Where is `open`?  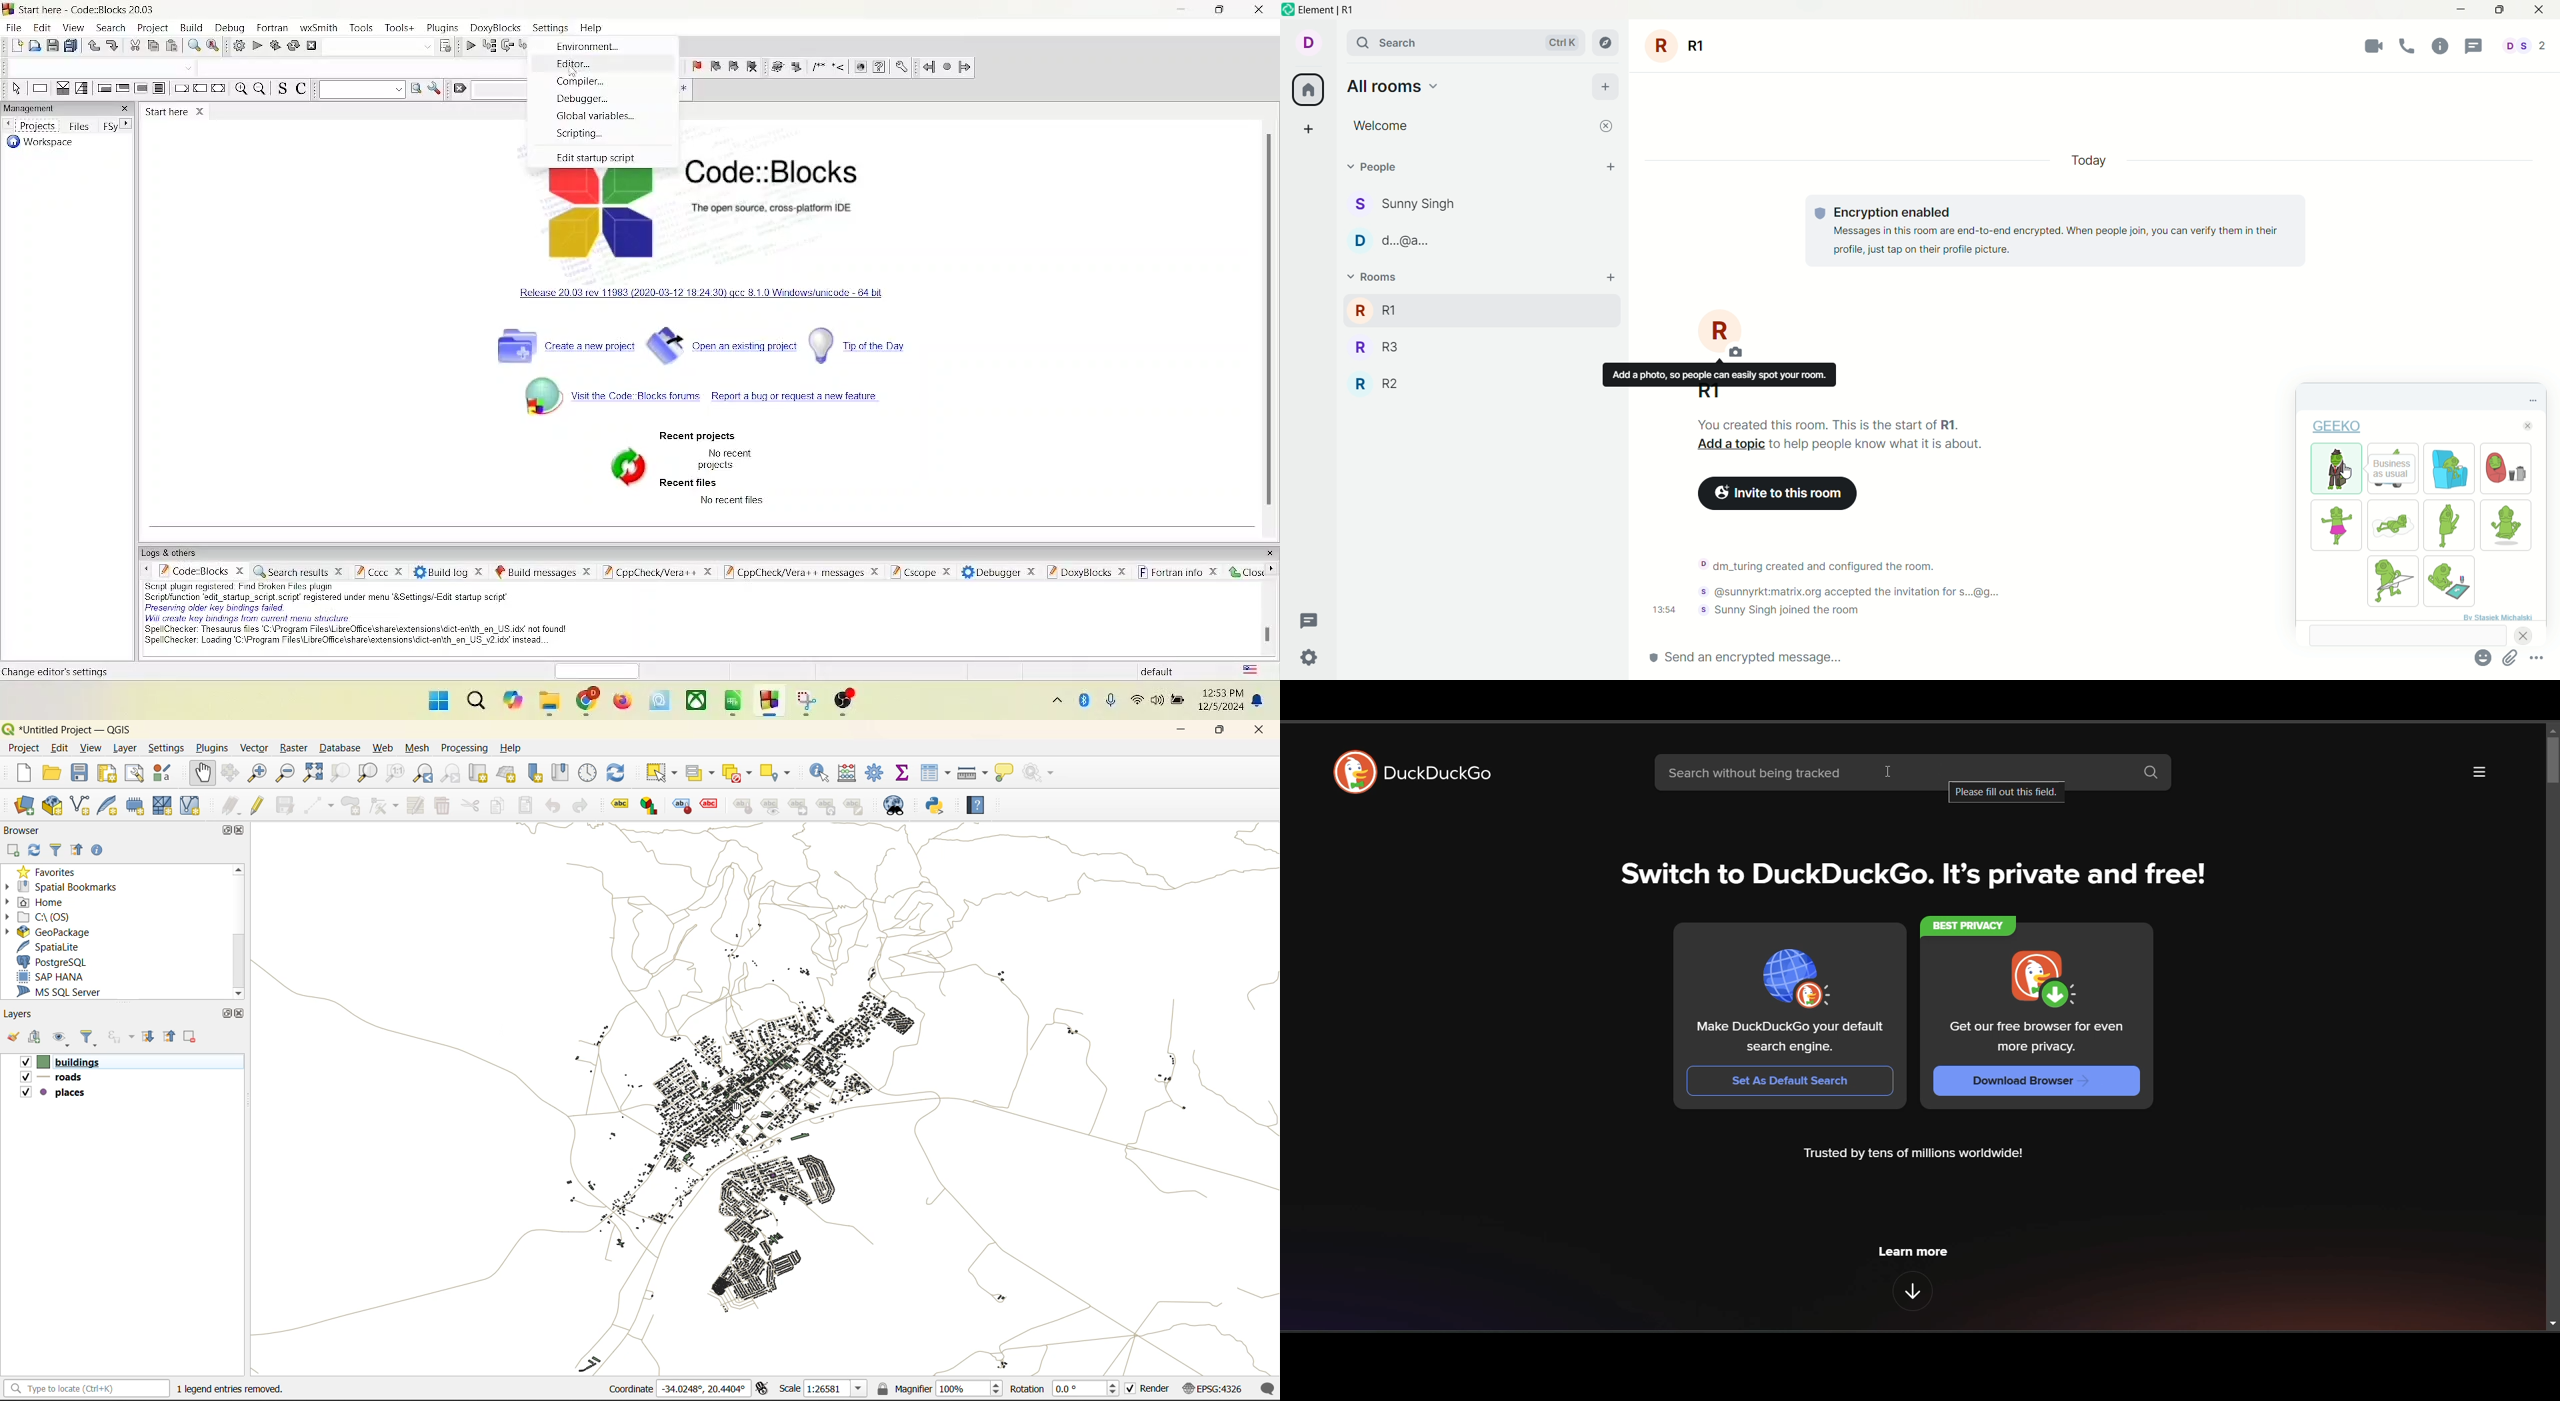 open is located at coordinates (33, 46).